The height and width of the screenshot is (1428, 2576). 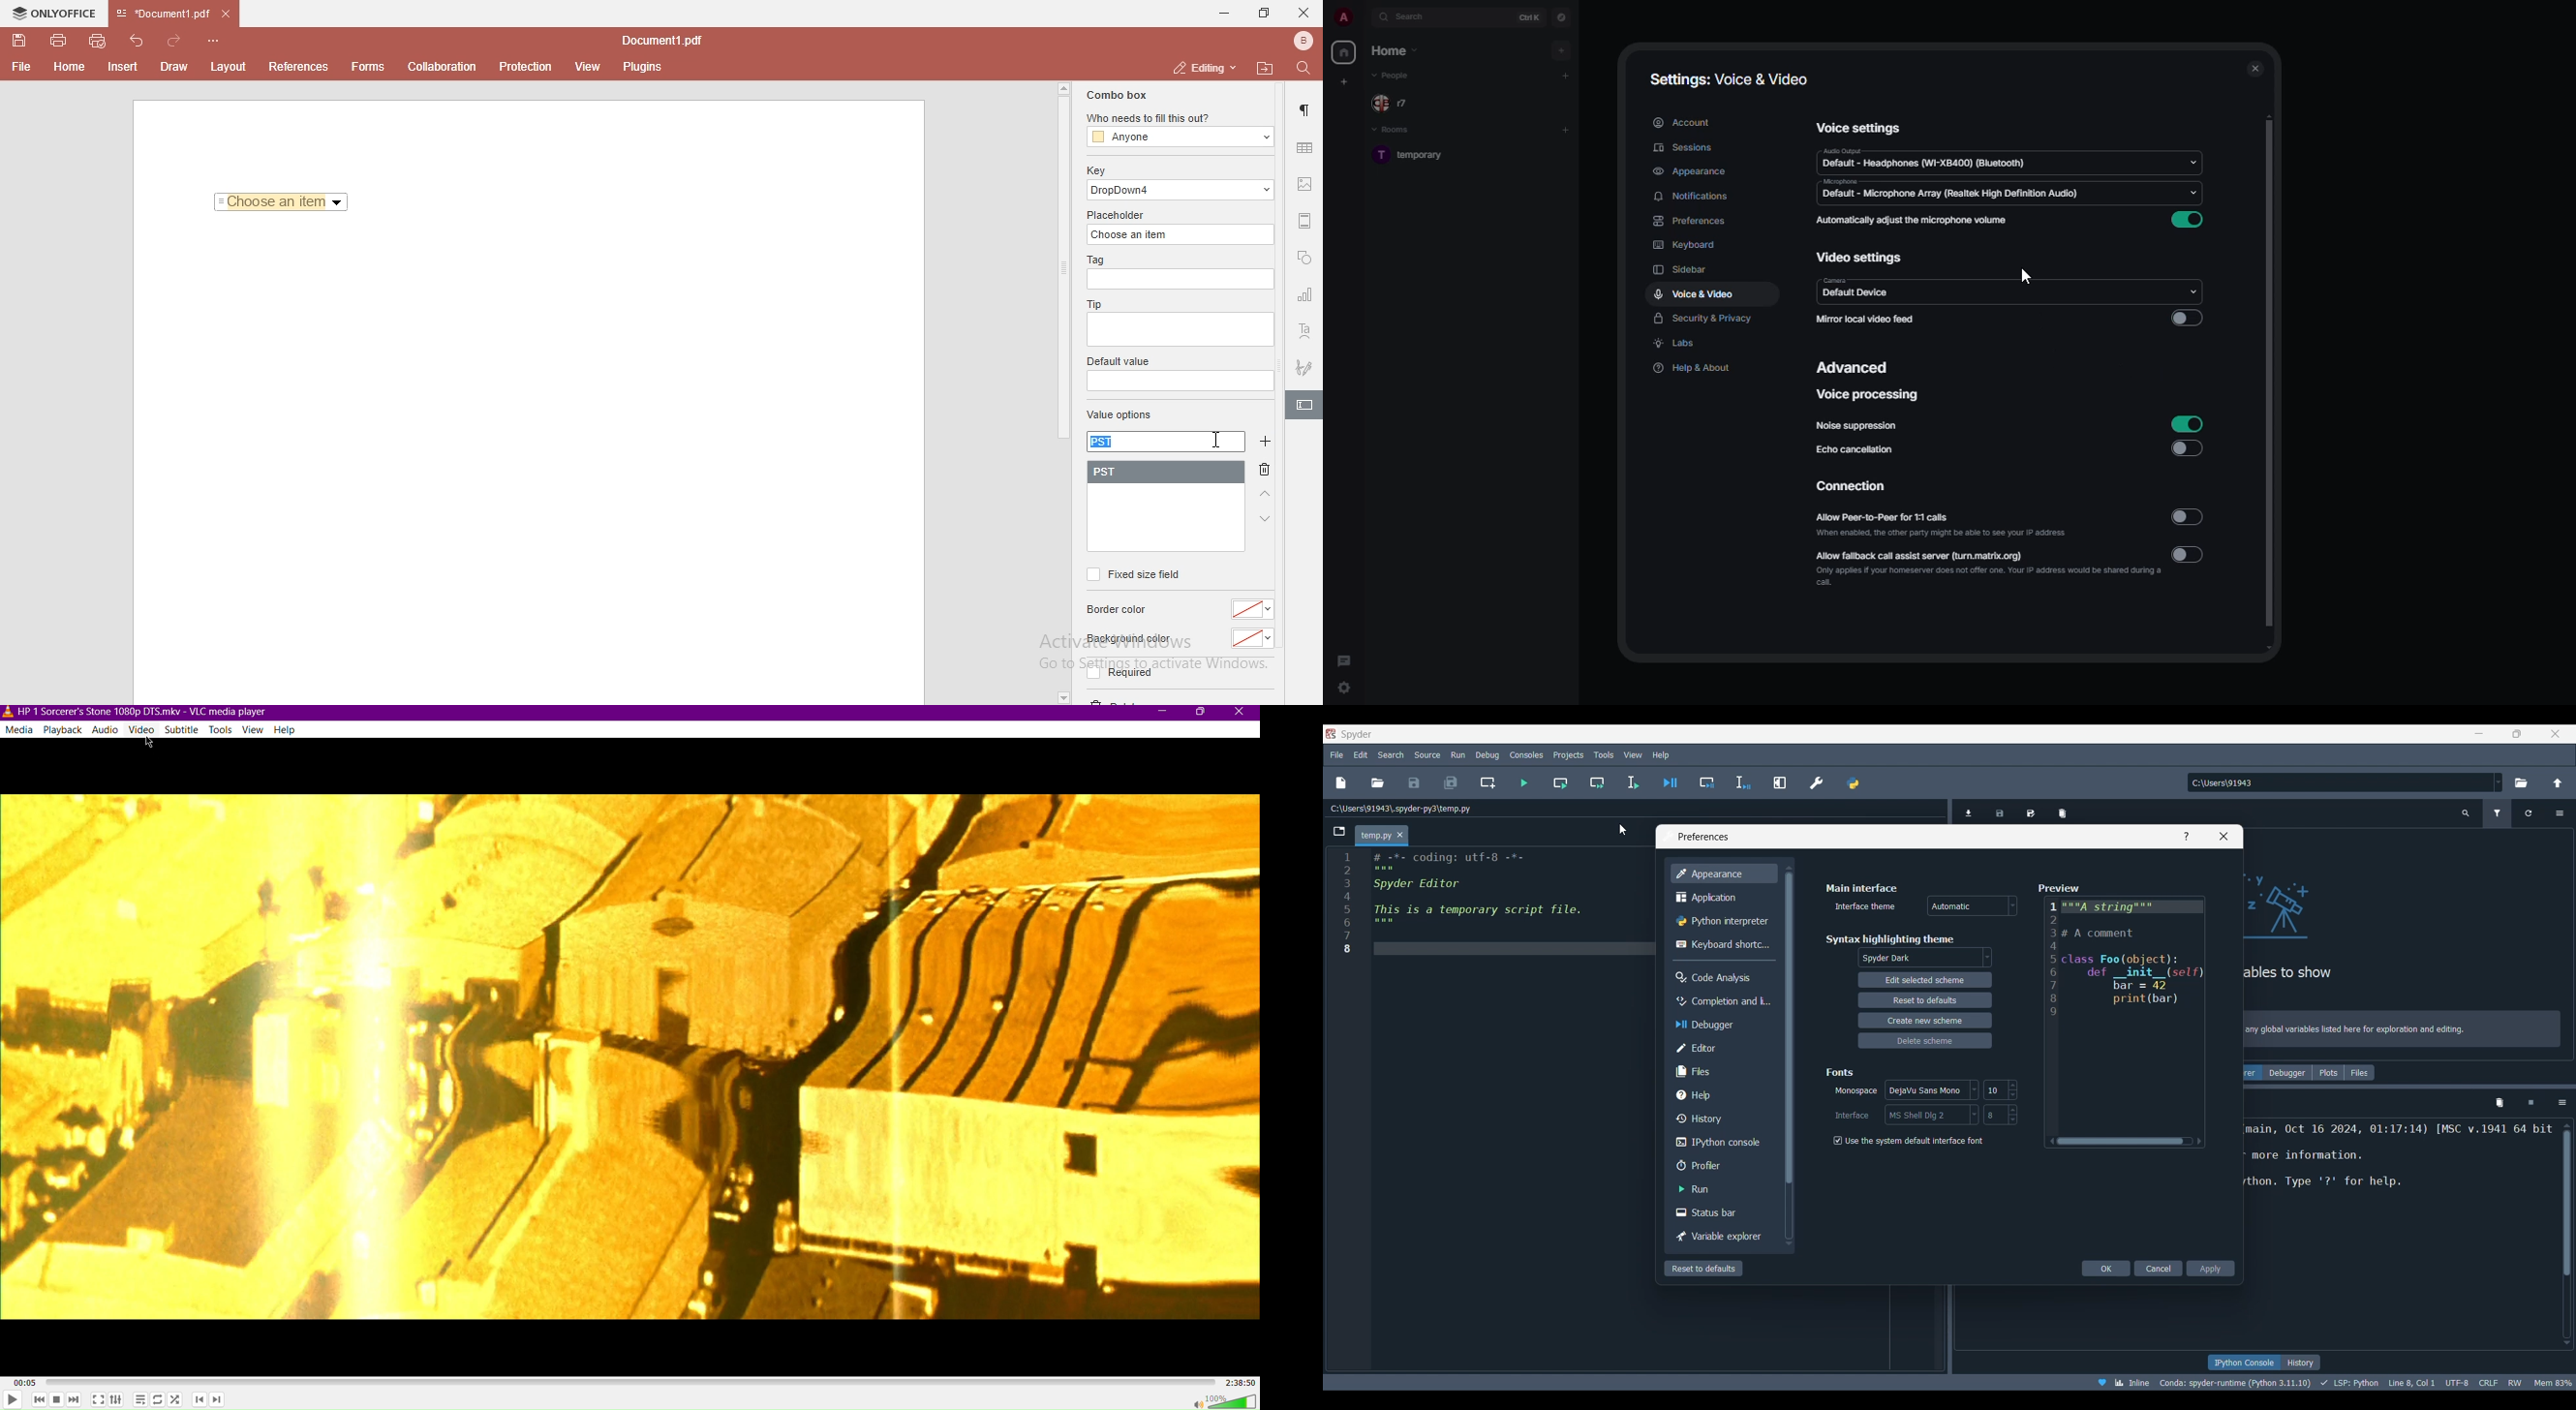 I want to click on Projects menu, so click(x=1568, y=755).